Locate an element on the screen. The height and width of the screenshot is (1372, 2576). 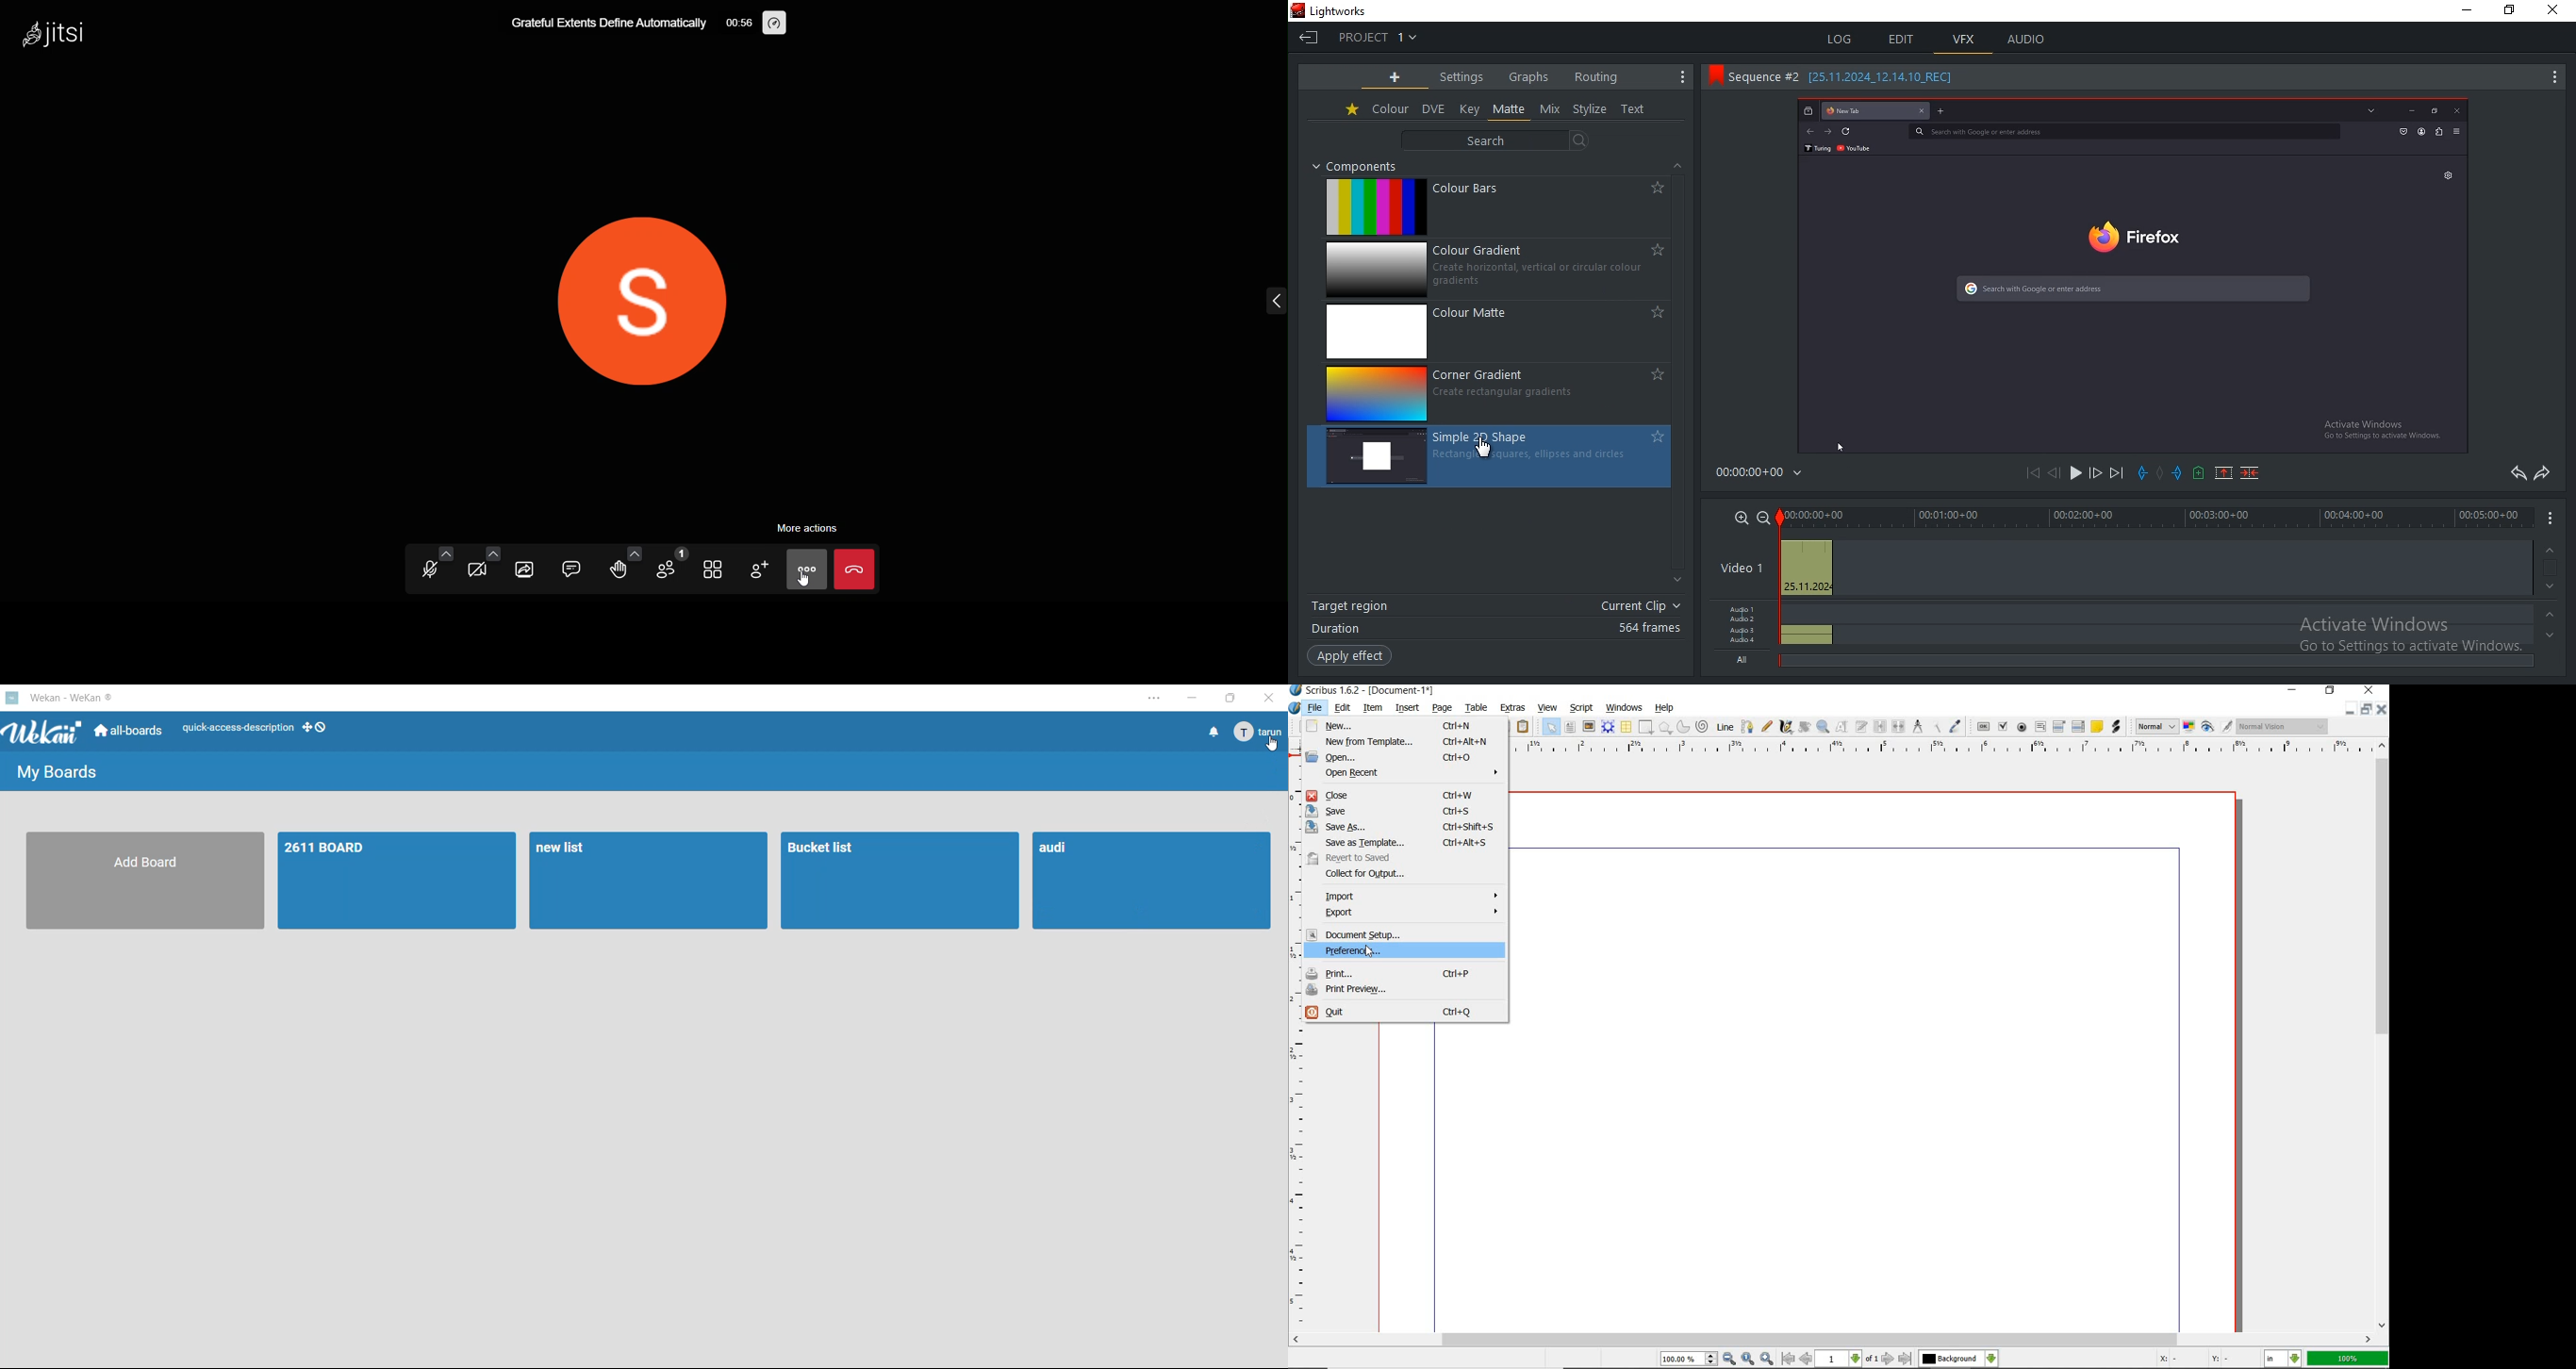
edit contents of frame is located at coordinates (1842, 726).